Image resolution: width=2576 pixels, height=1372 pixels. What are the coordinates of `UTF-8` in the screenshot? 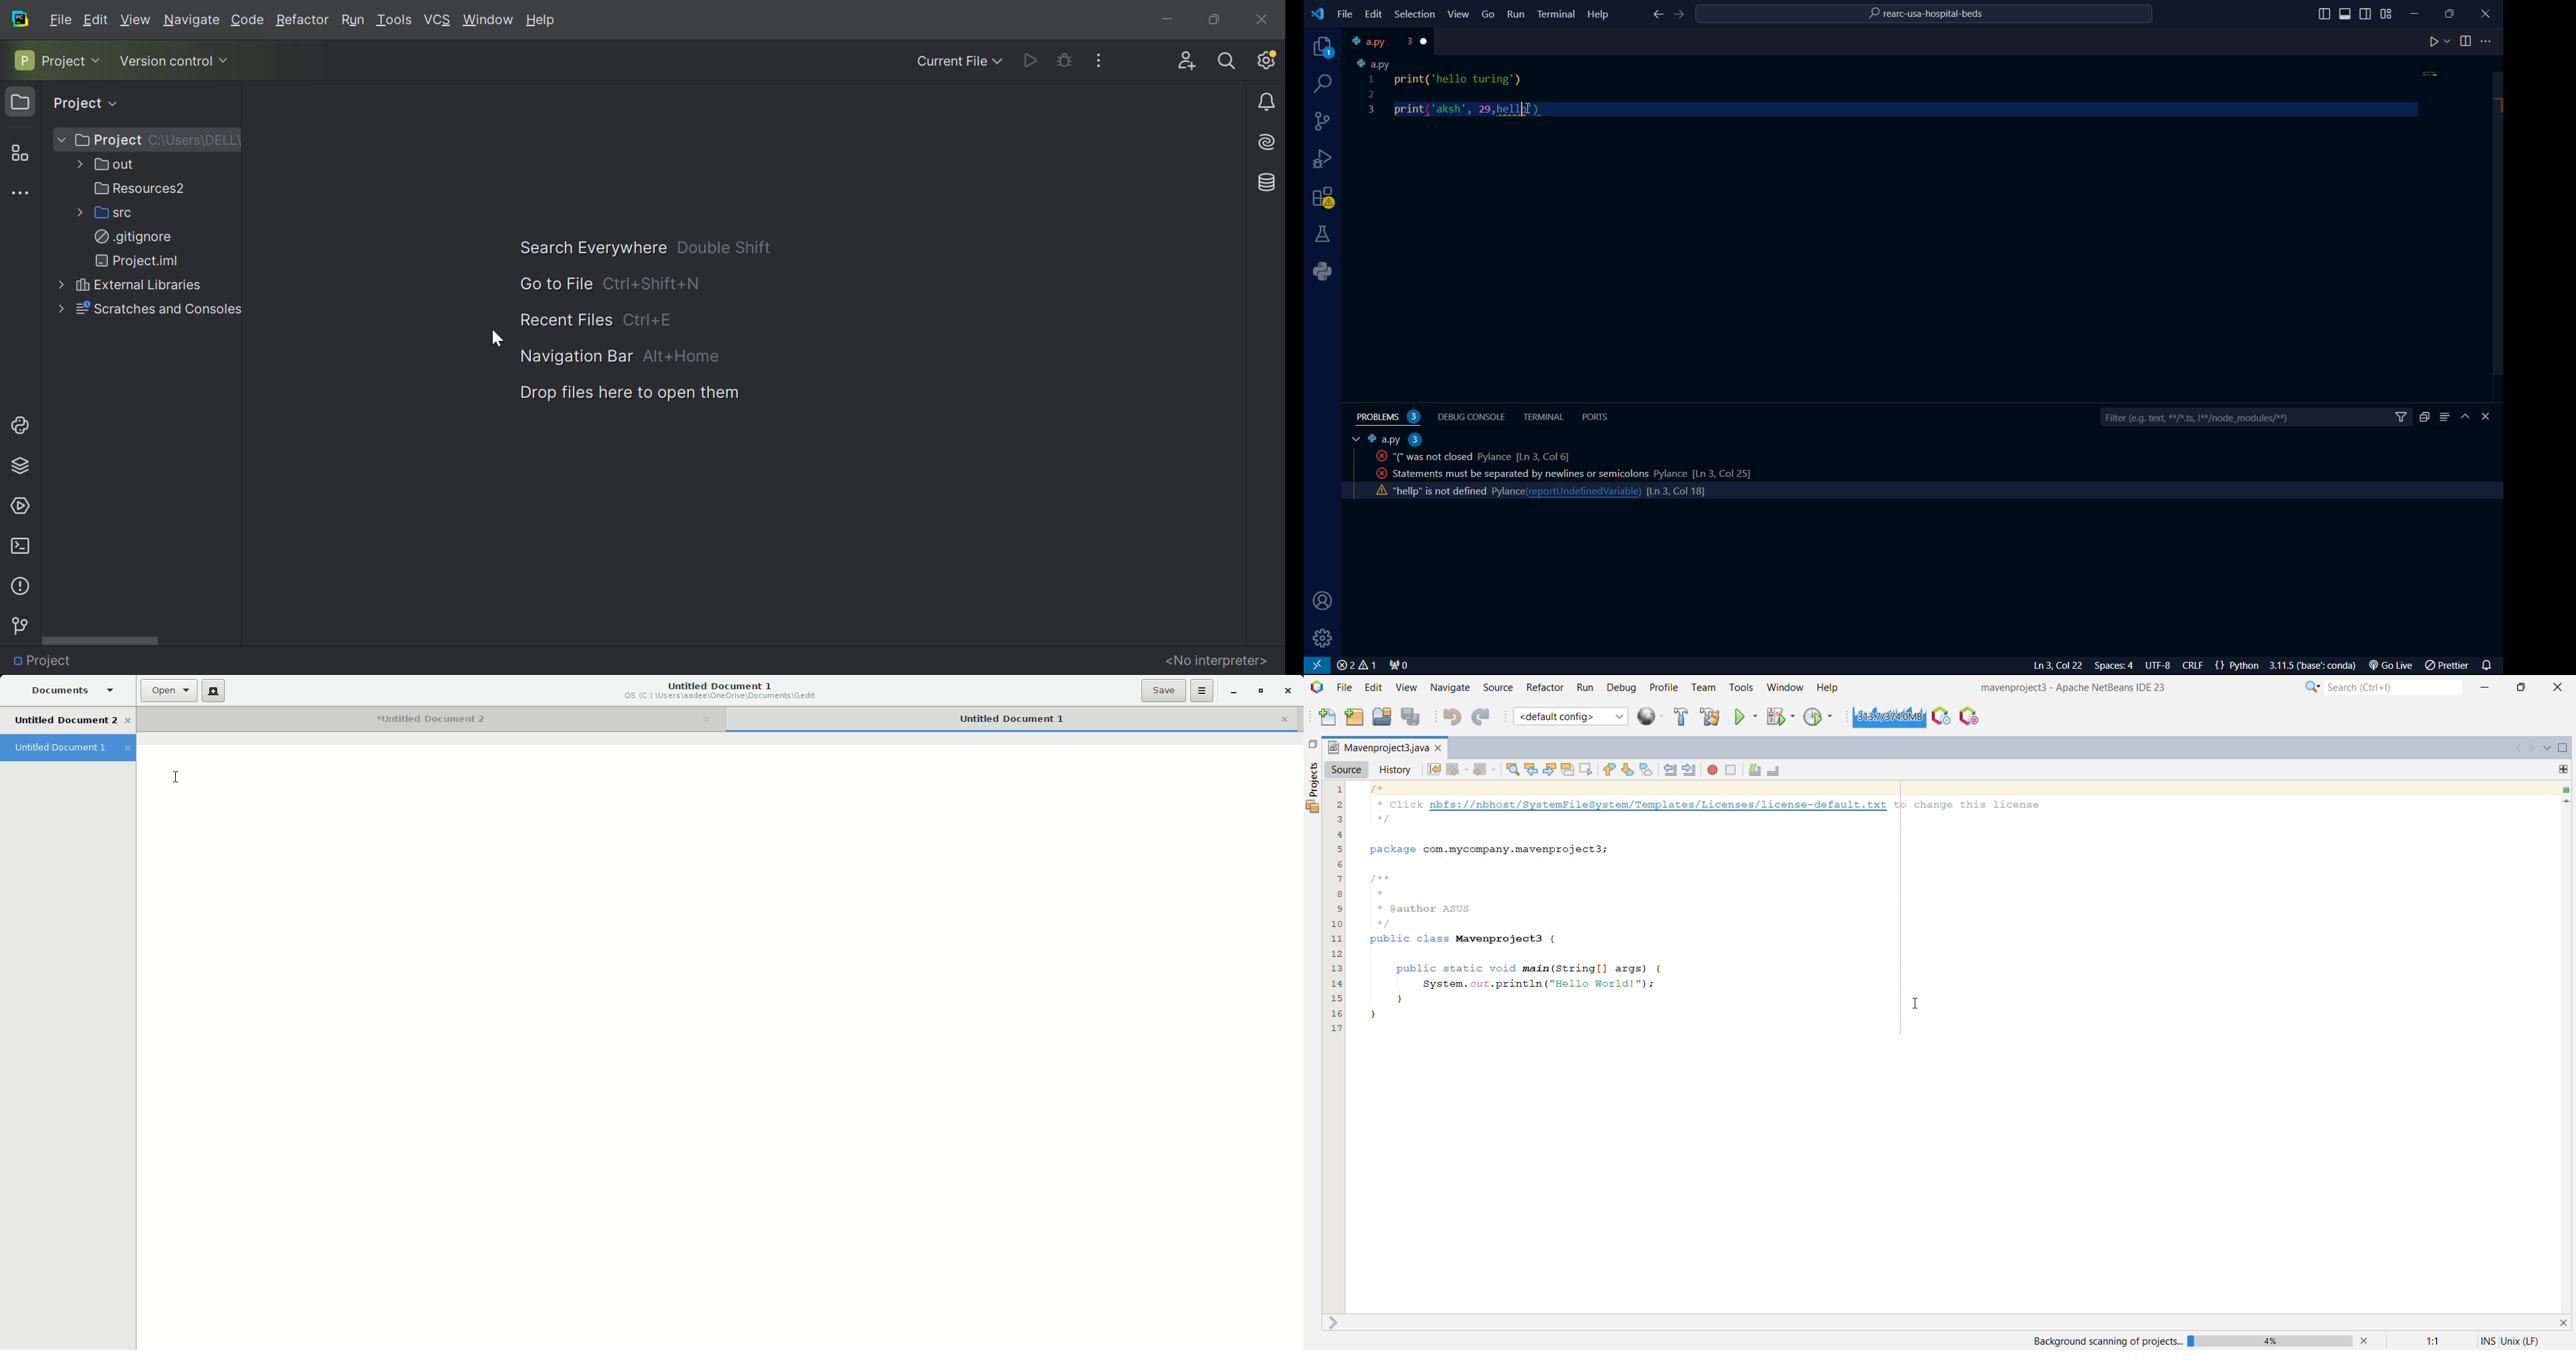 It's located at (2163, 666).